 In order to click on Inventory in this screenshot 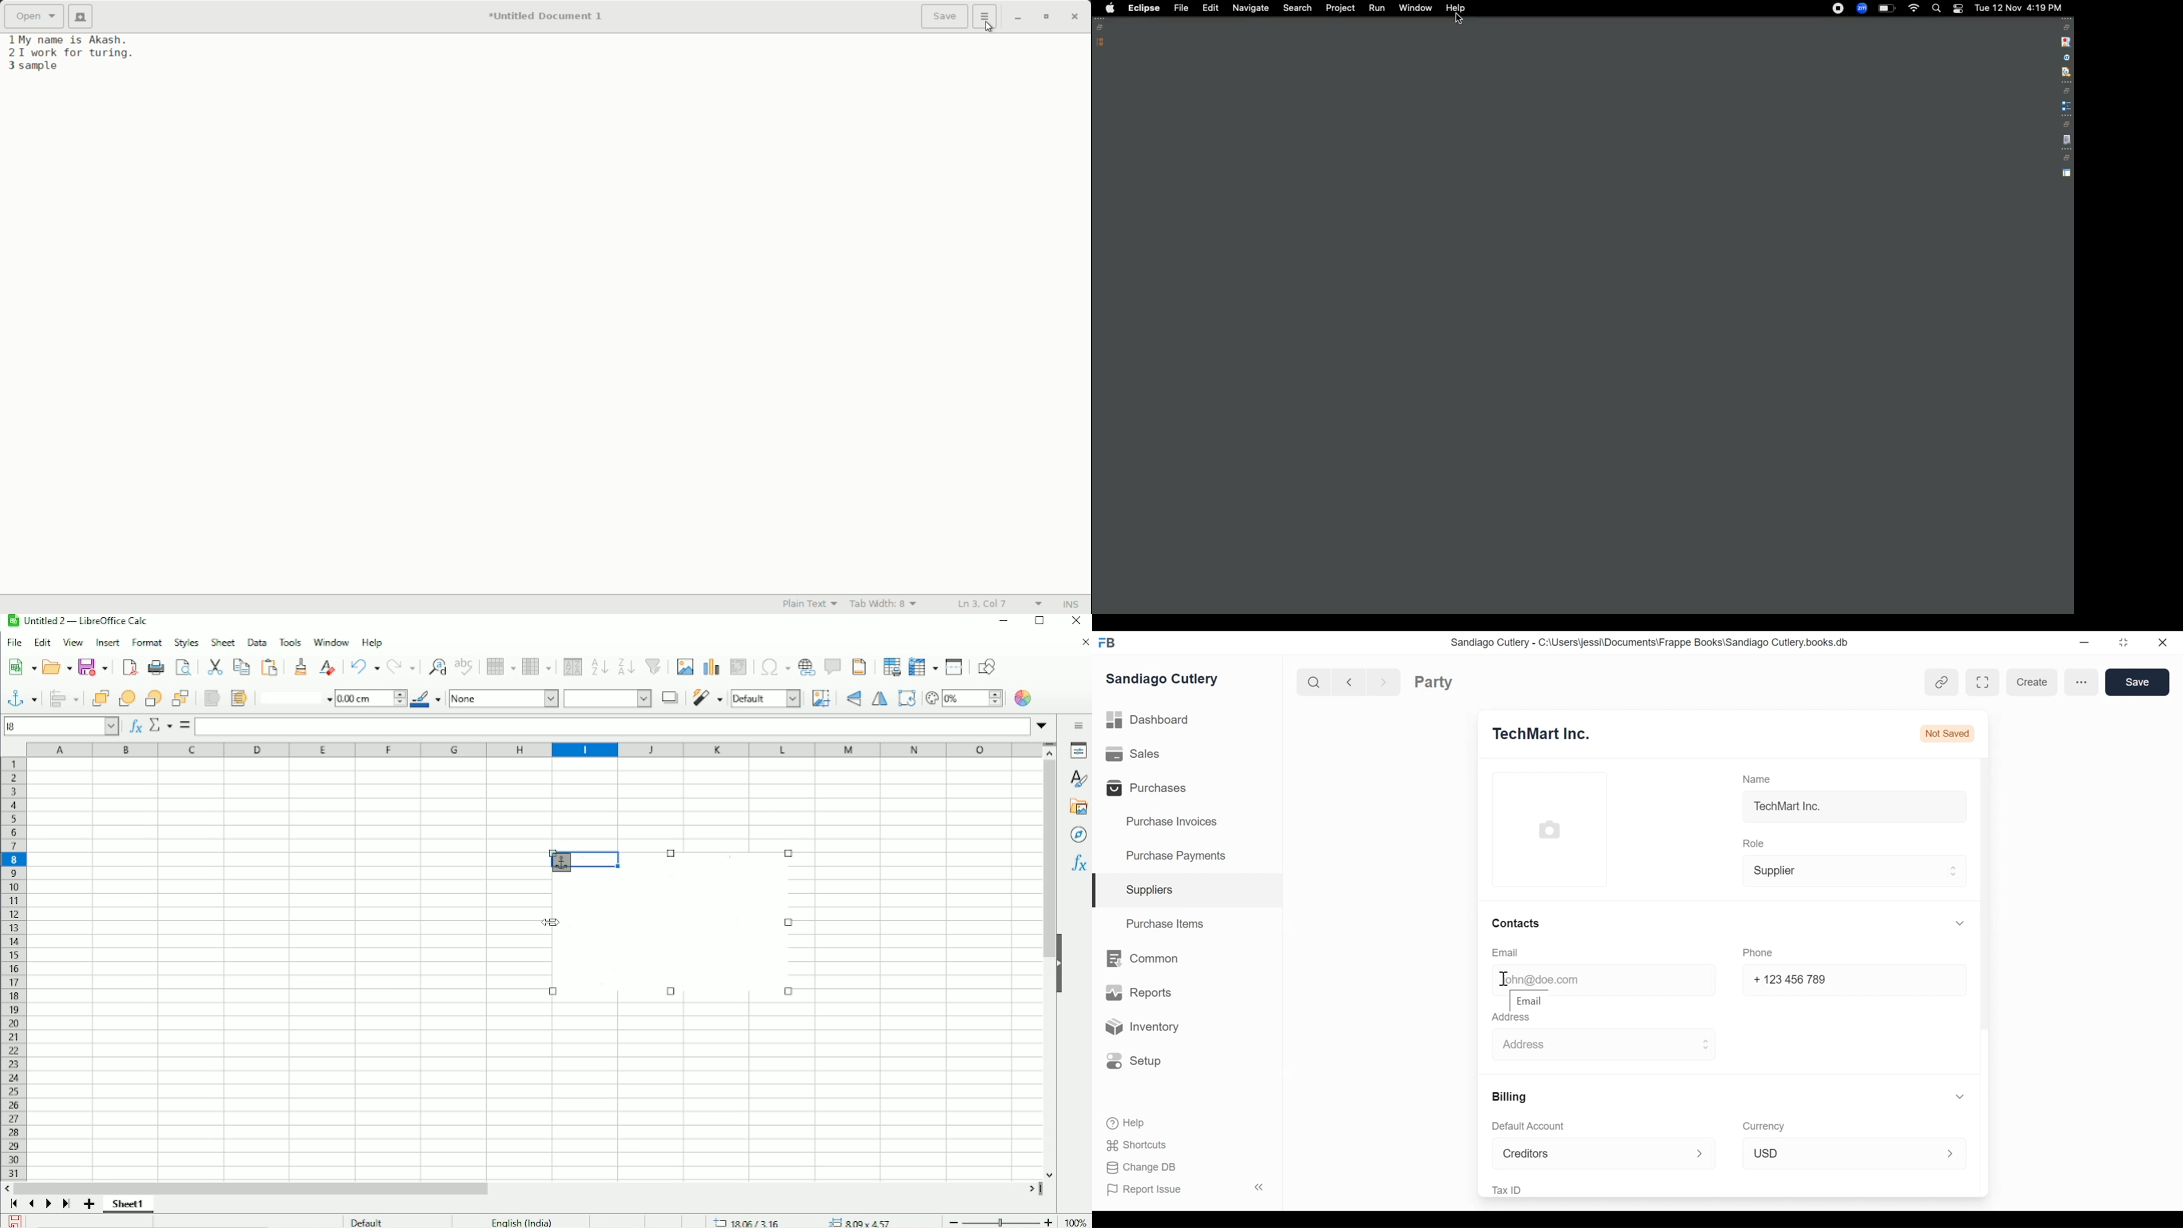, I will do `click(1147, 1027)`.